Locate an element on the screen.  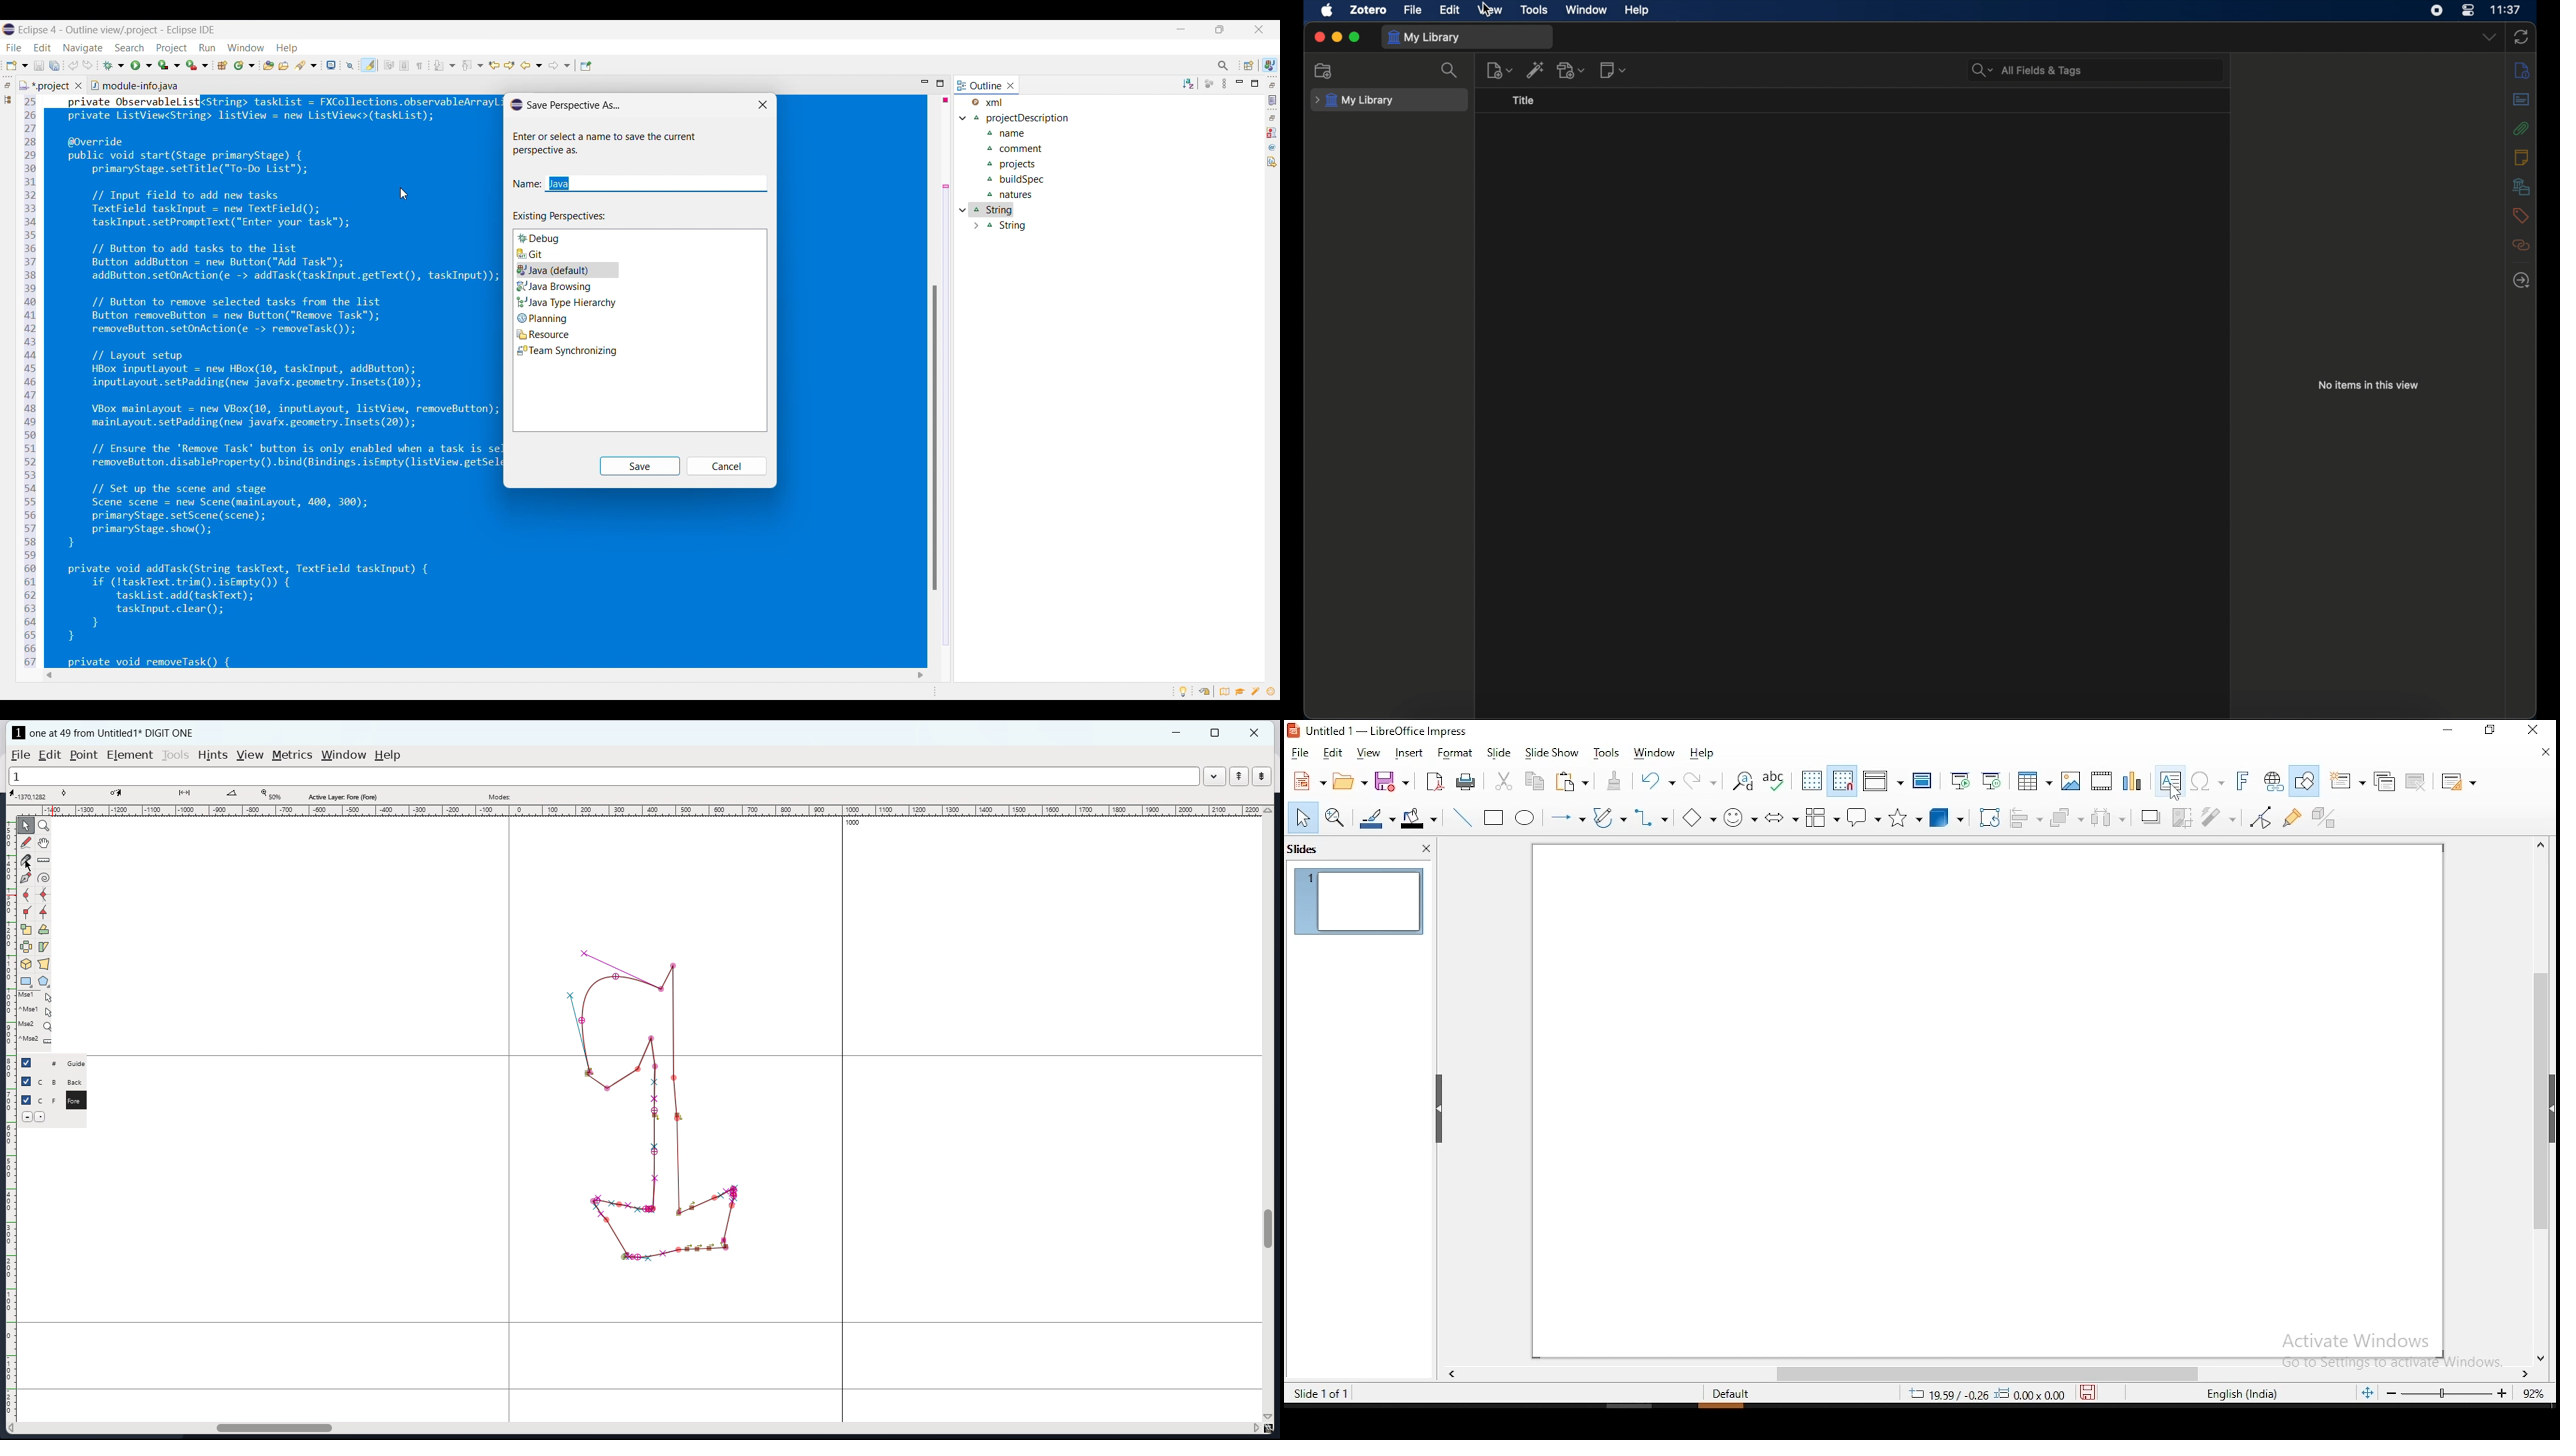
scroll bar is located at coordinates (2548, 1100).